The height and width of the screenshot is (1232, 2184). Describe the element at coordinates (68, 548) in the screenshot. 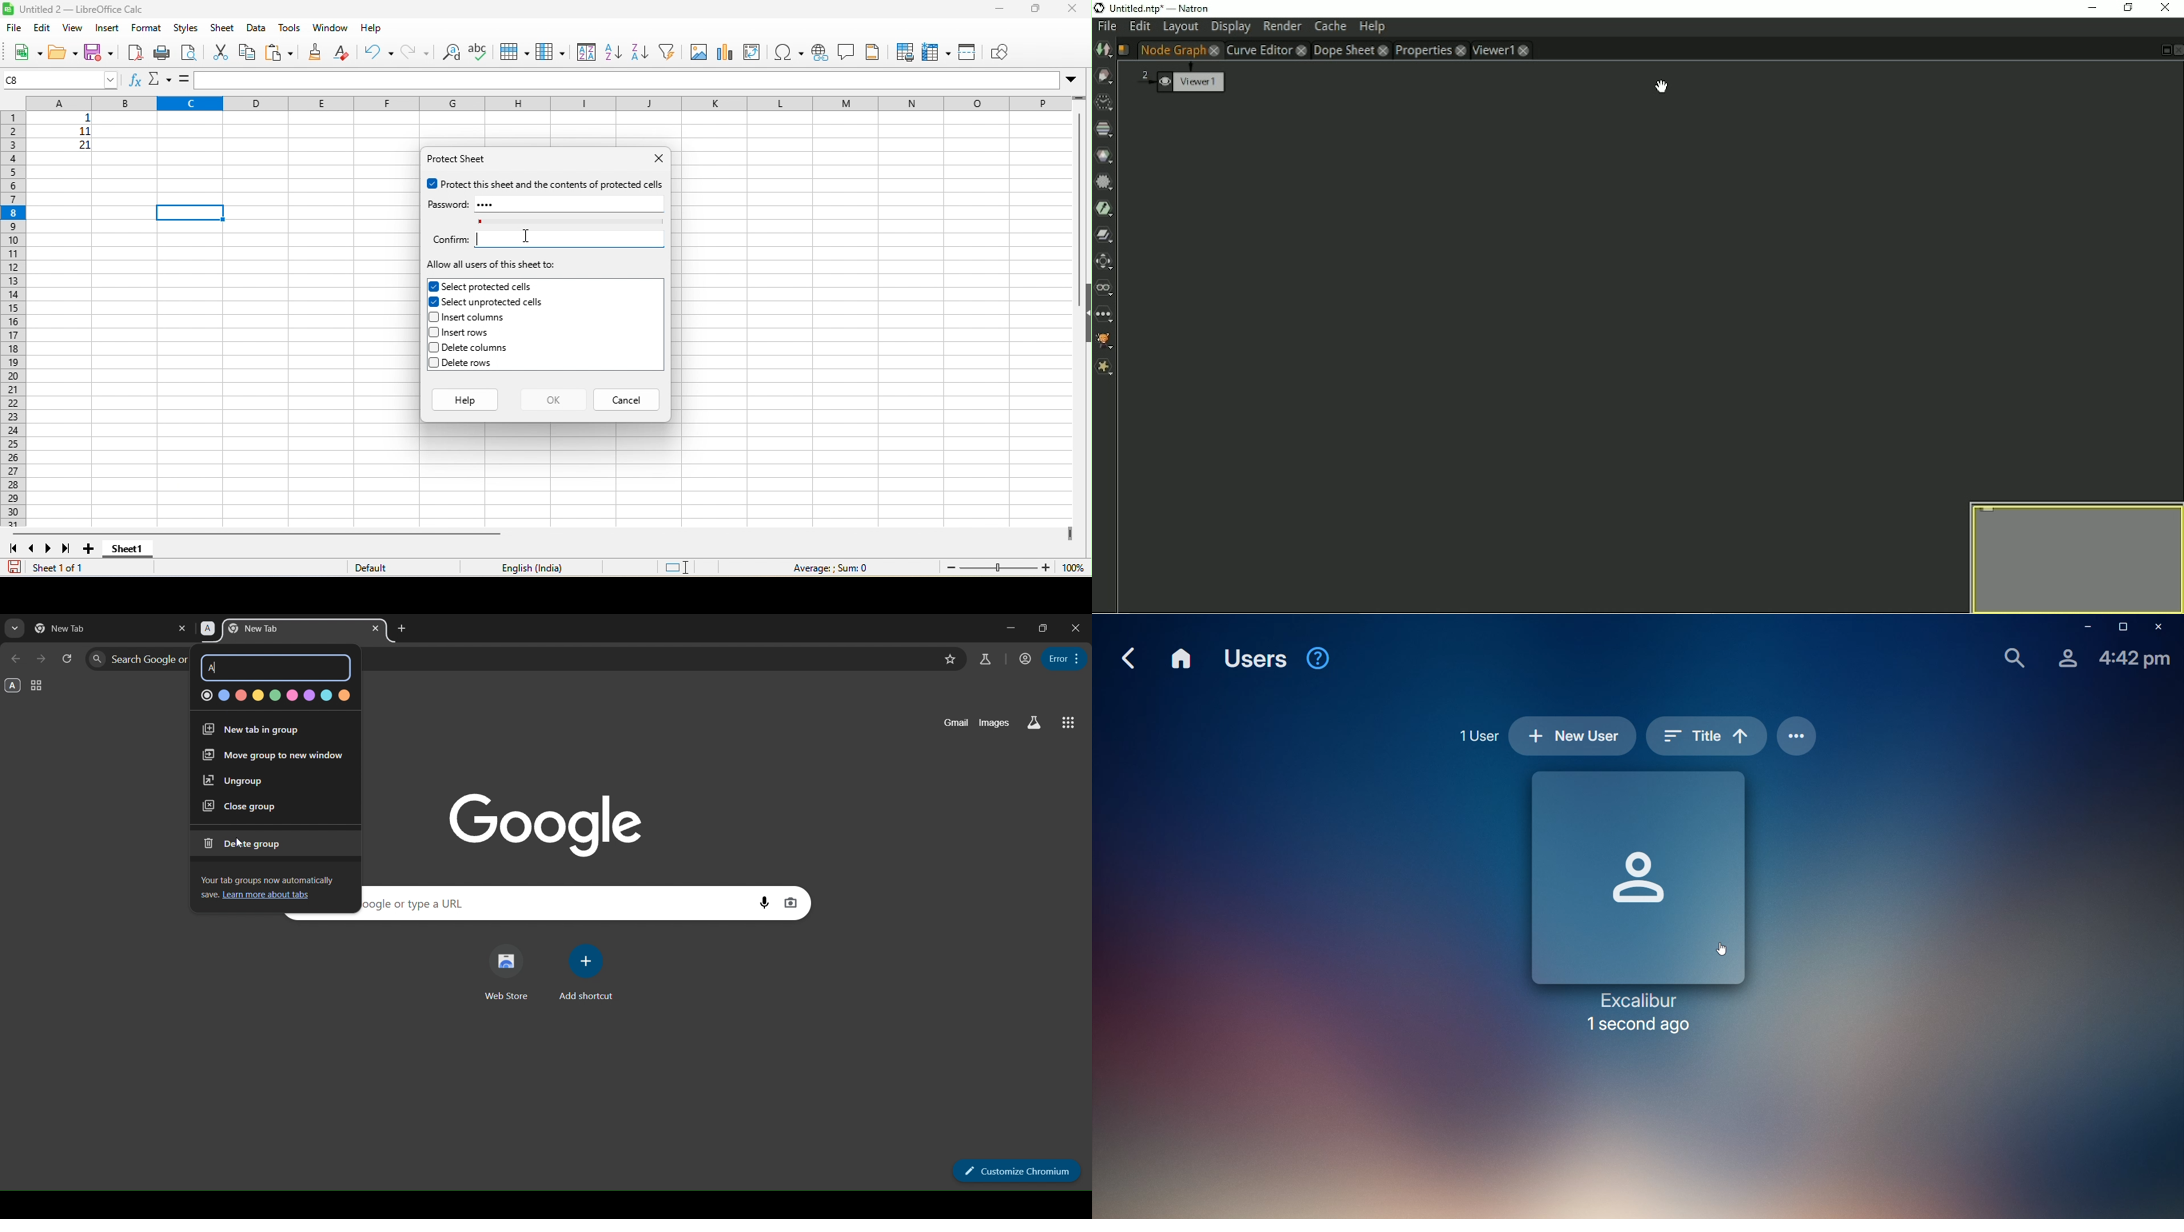

I see `last sheet` at that location.